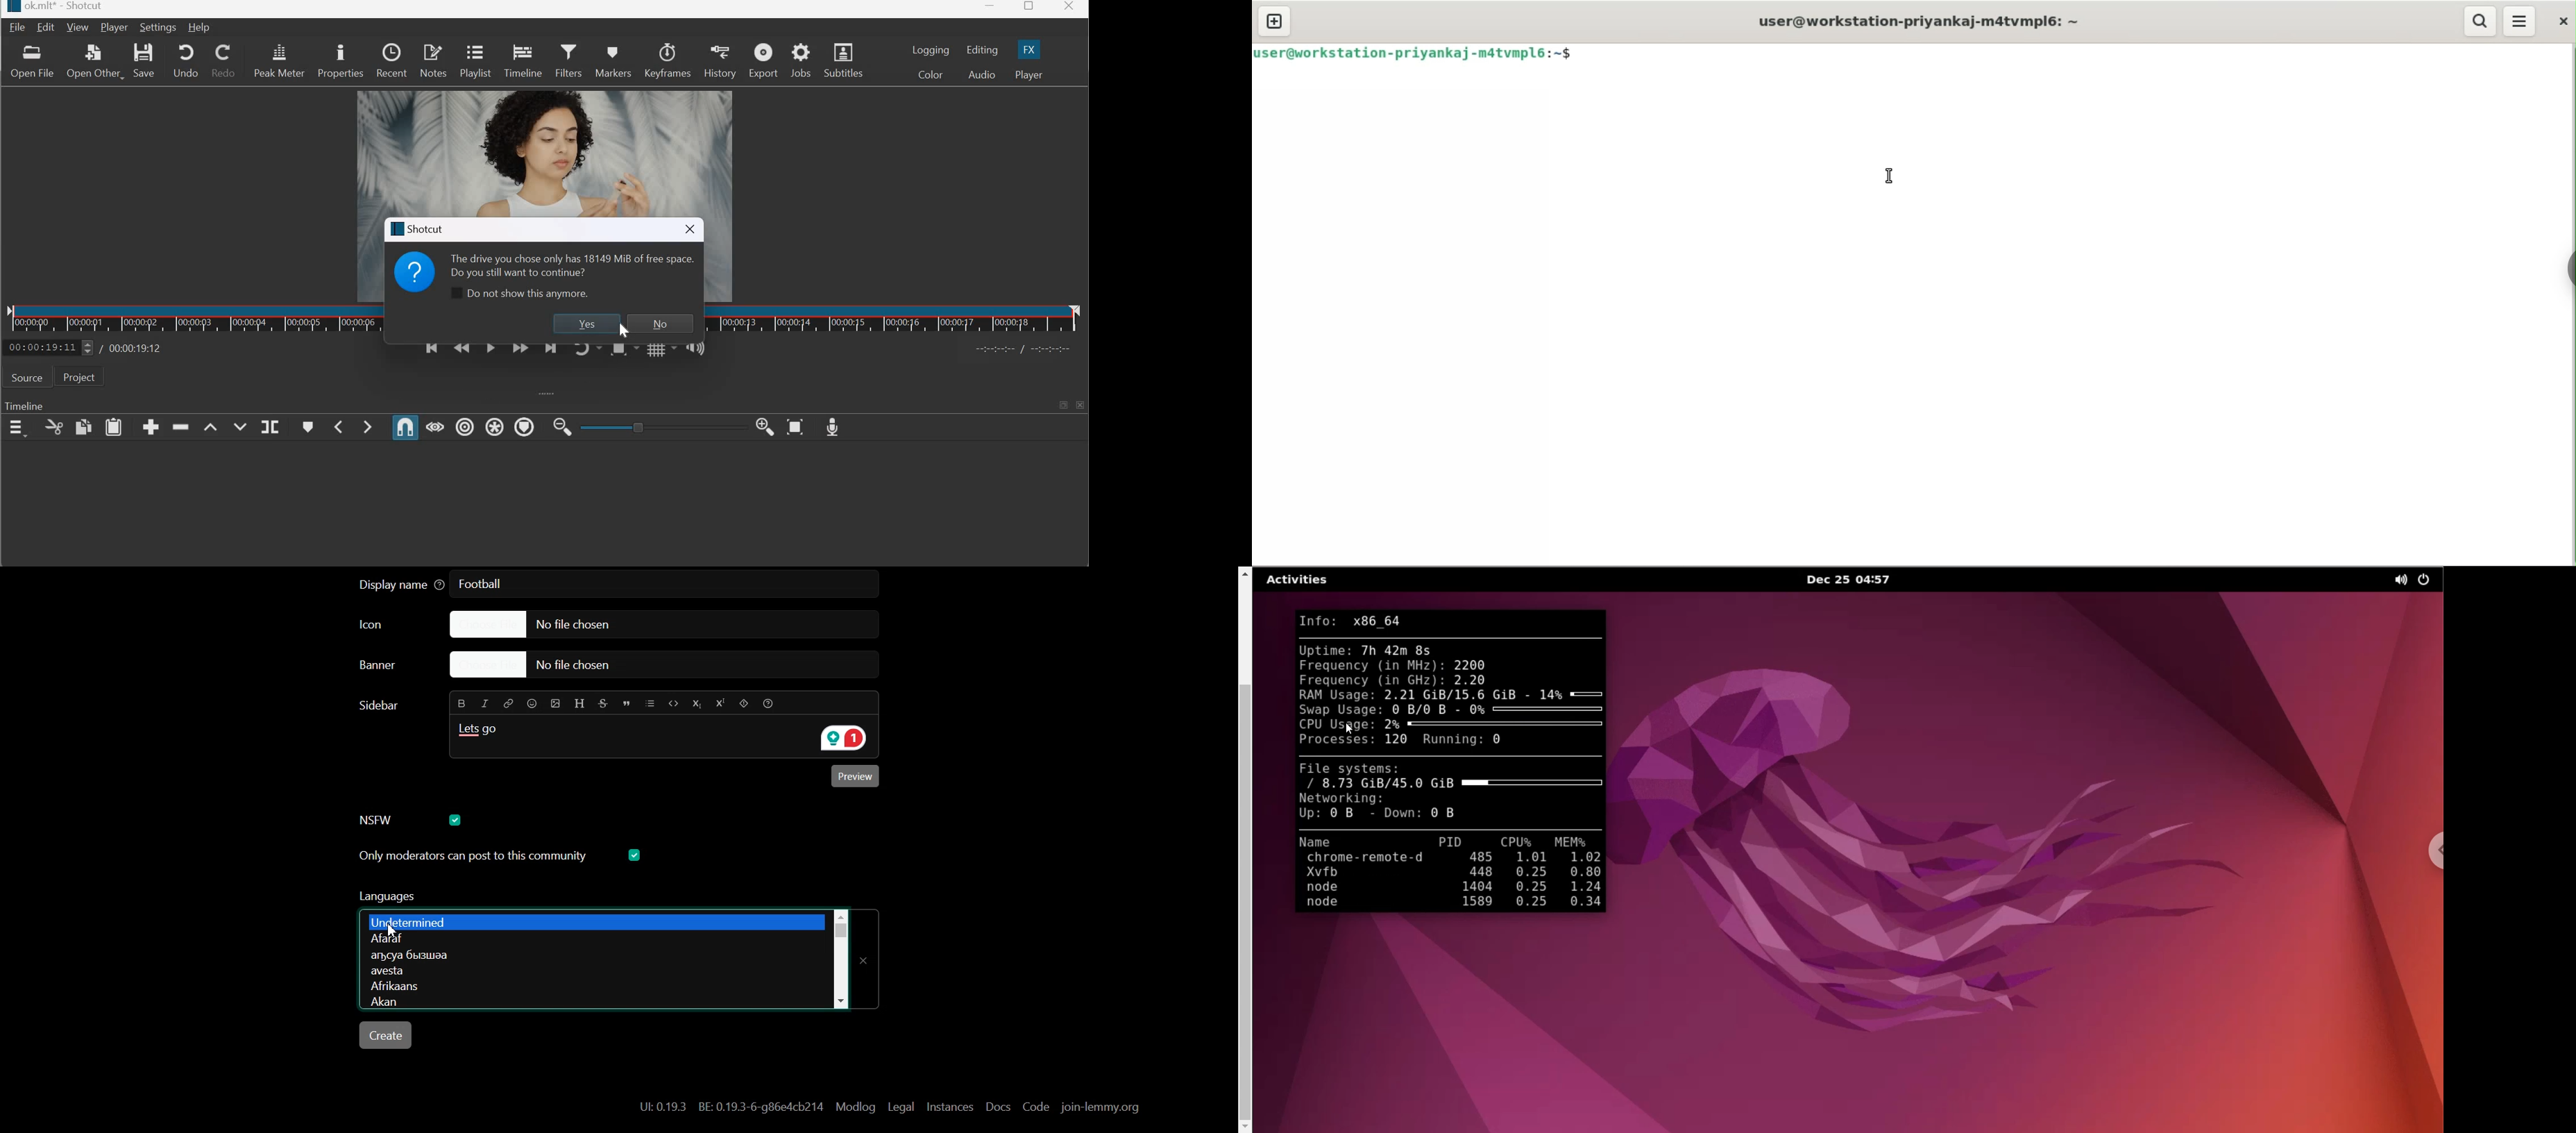  Describe the element at coordinates (573, 264) in the screenshot. I see `Text 1` at that location.